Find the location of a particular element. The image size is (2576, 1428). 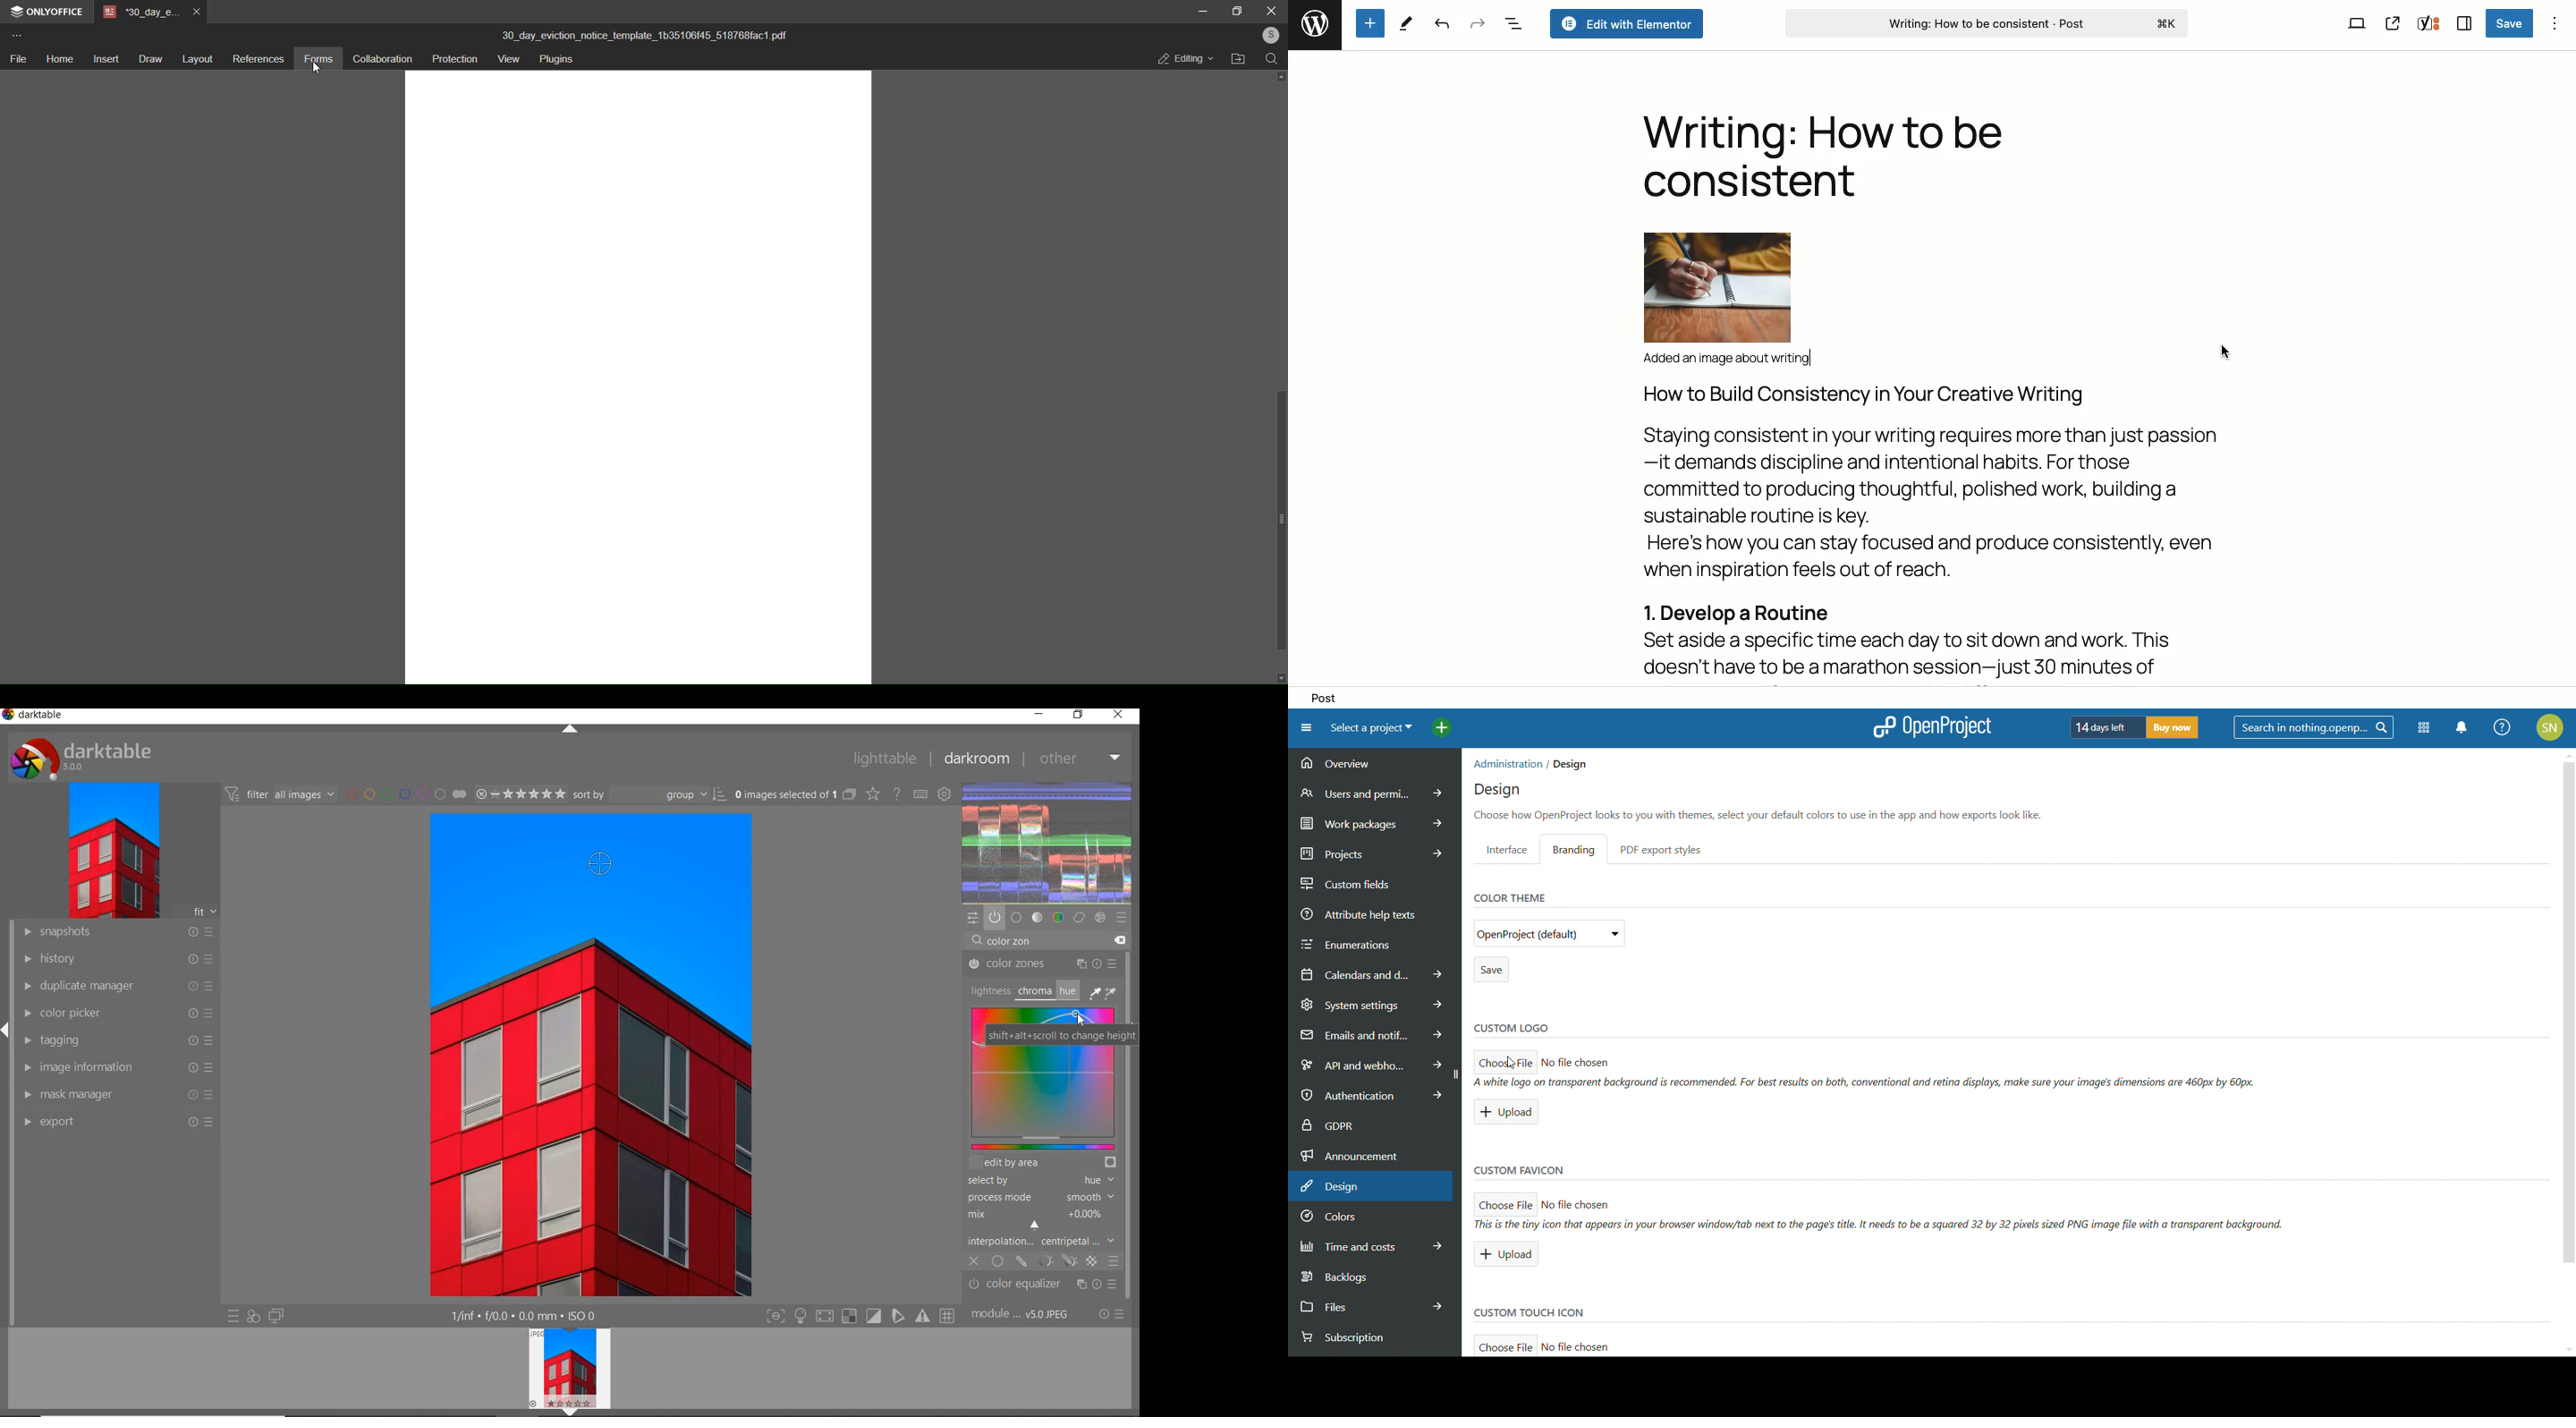

subsription is located at coordinates (1365, 1338).